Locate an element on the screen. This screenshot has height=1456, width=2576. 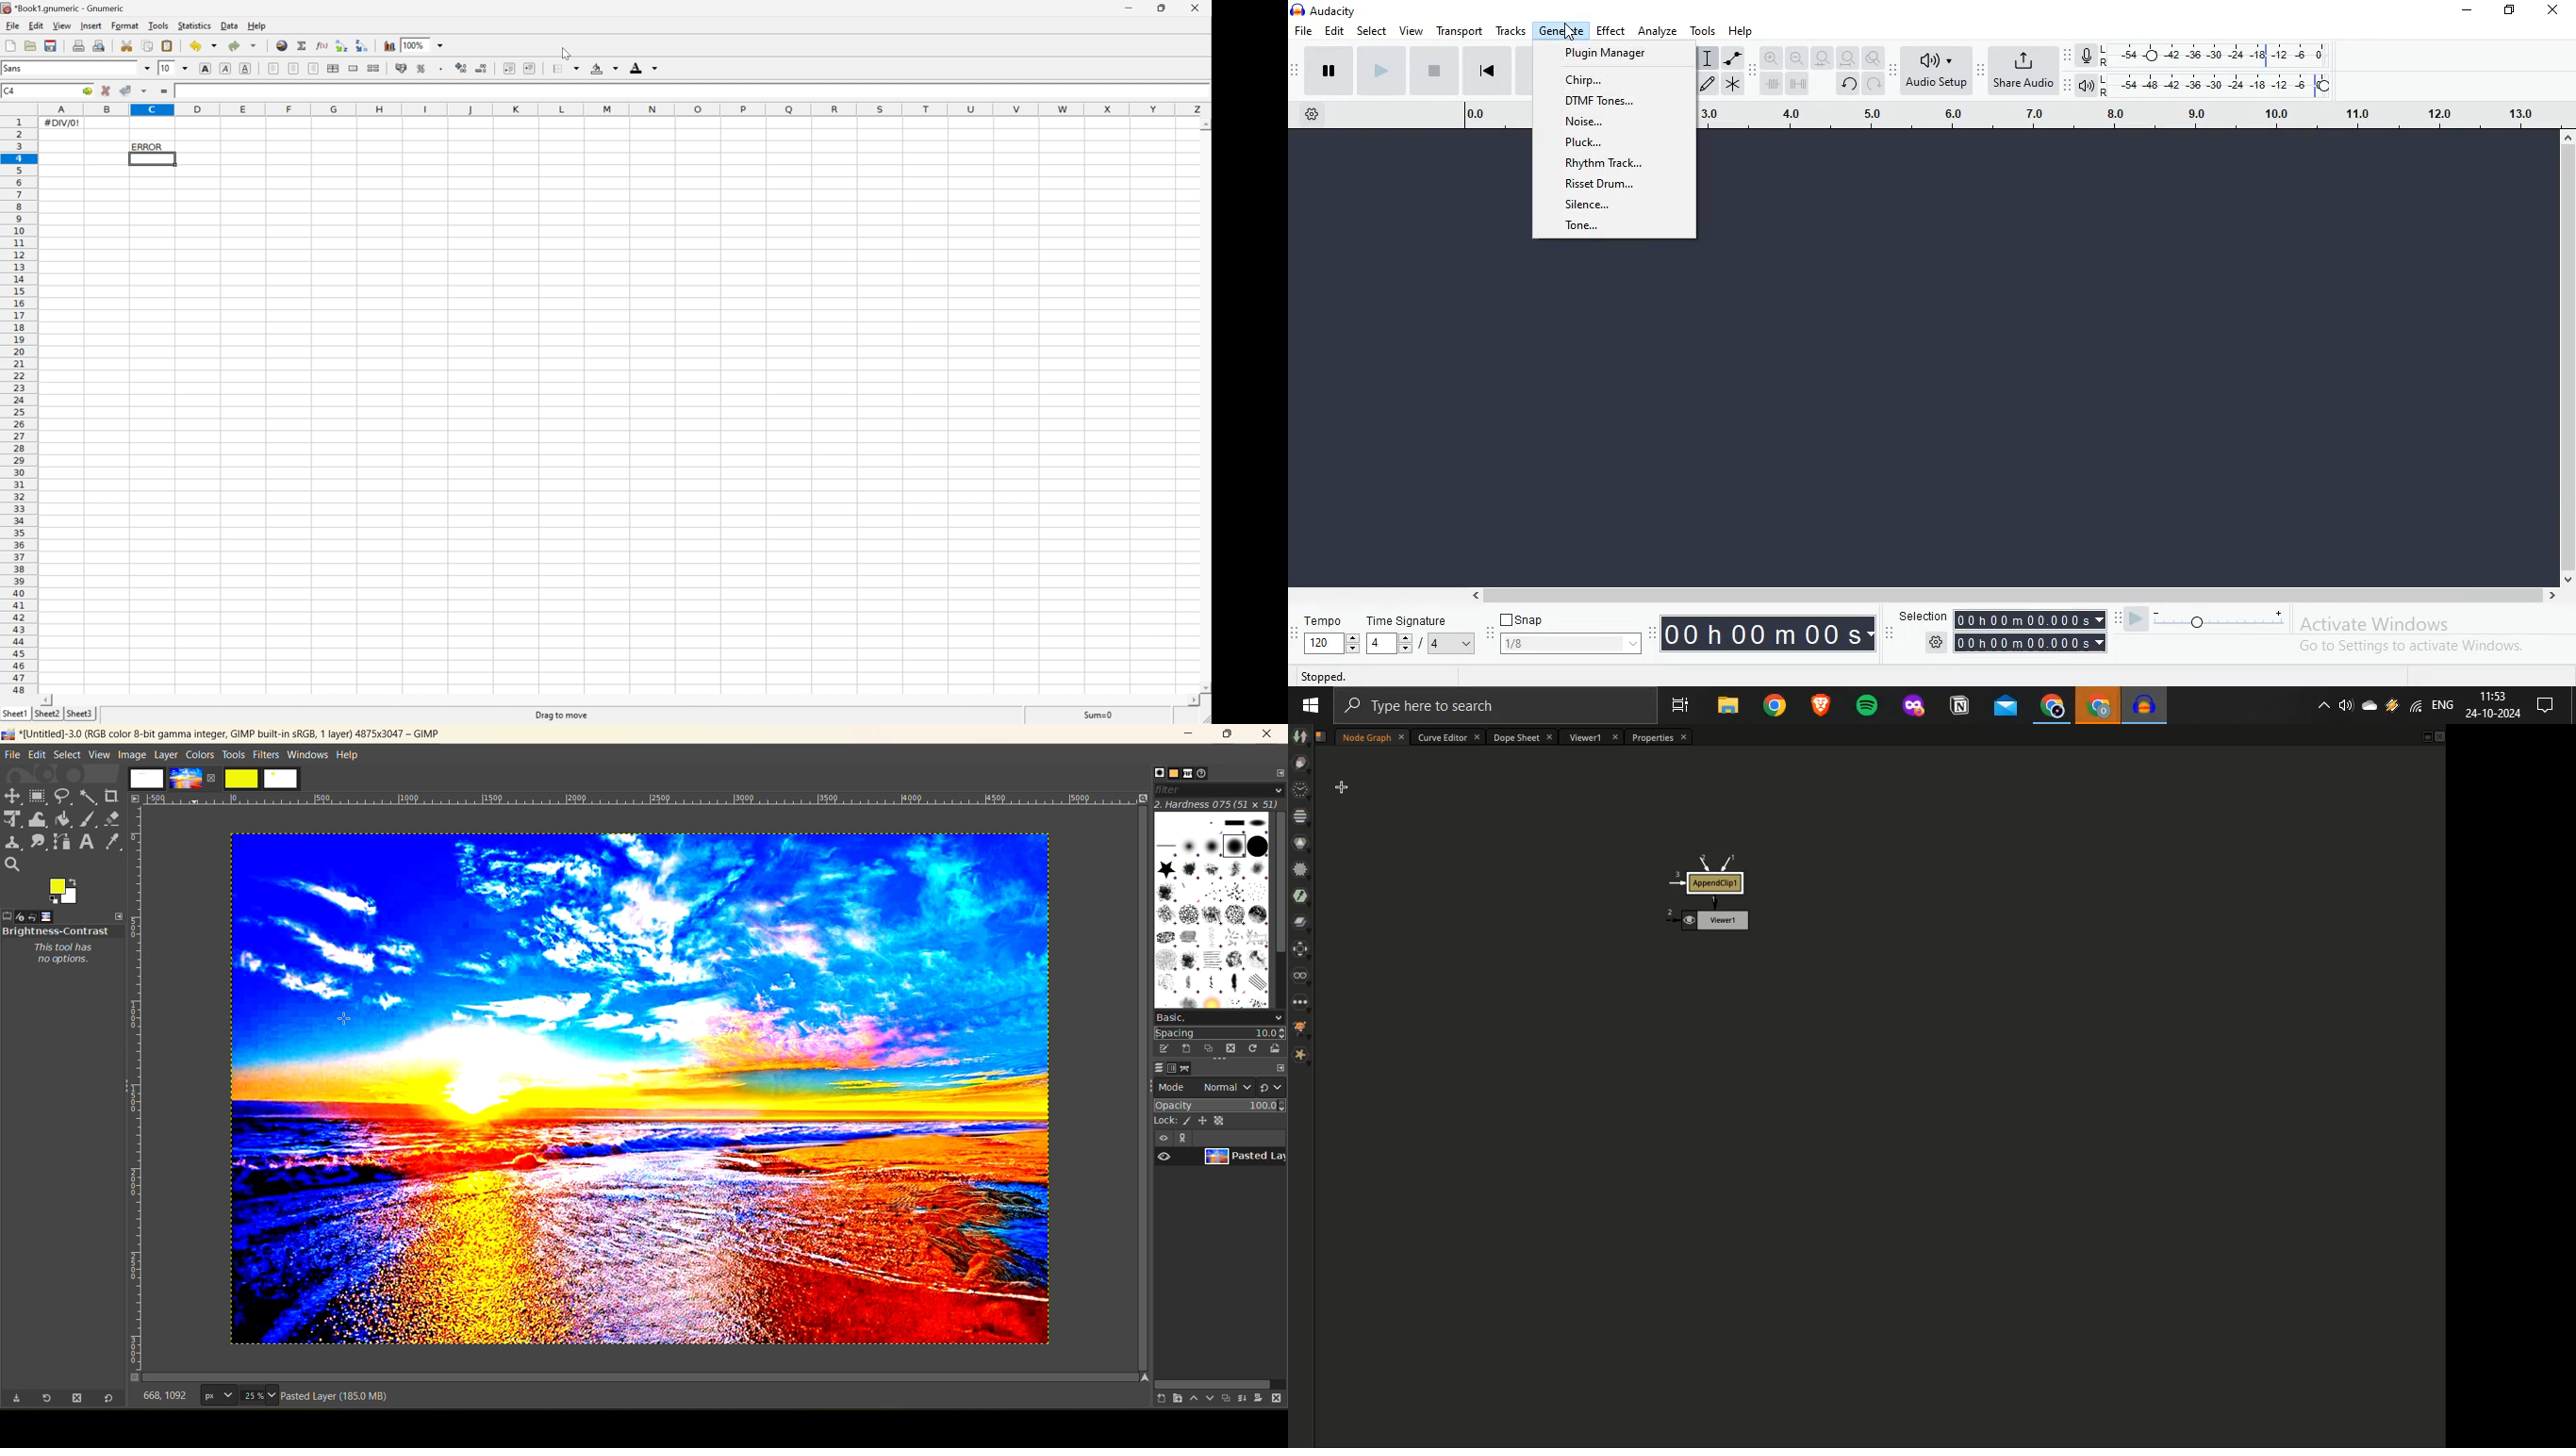
Print the current file is located at coordinates (81, 45).